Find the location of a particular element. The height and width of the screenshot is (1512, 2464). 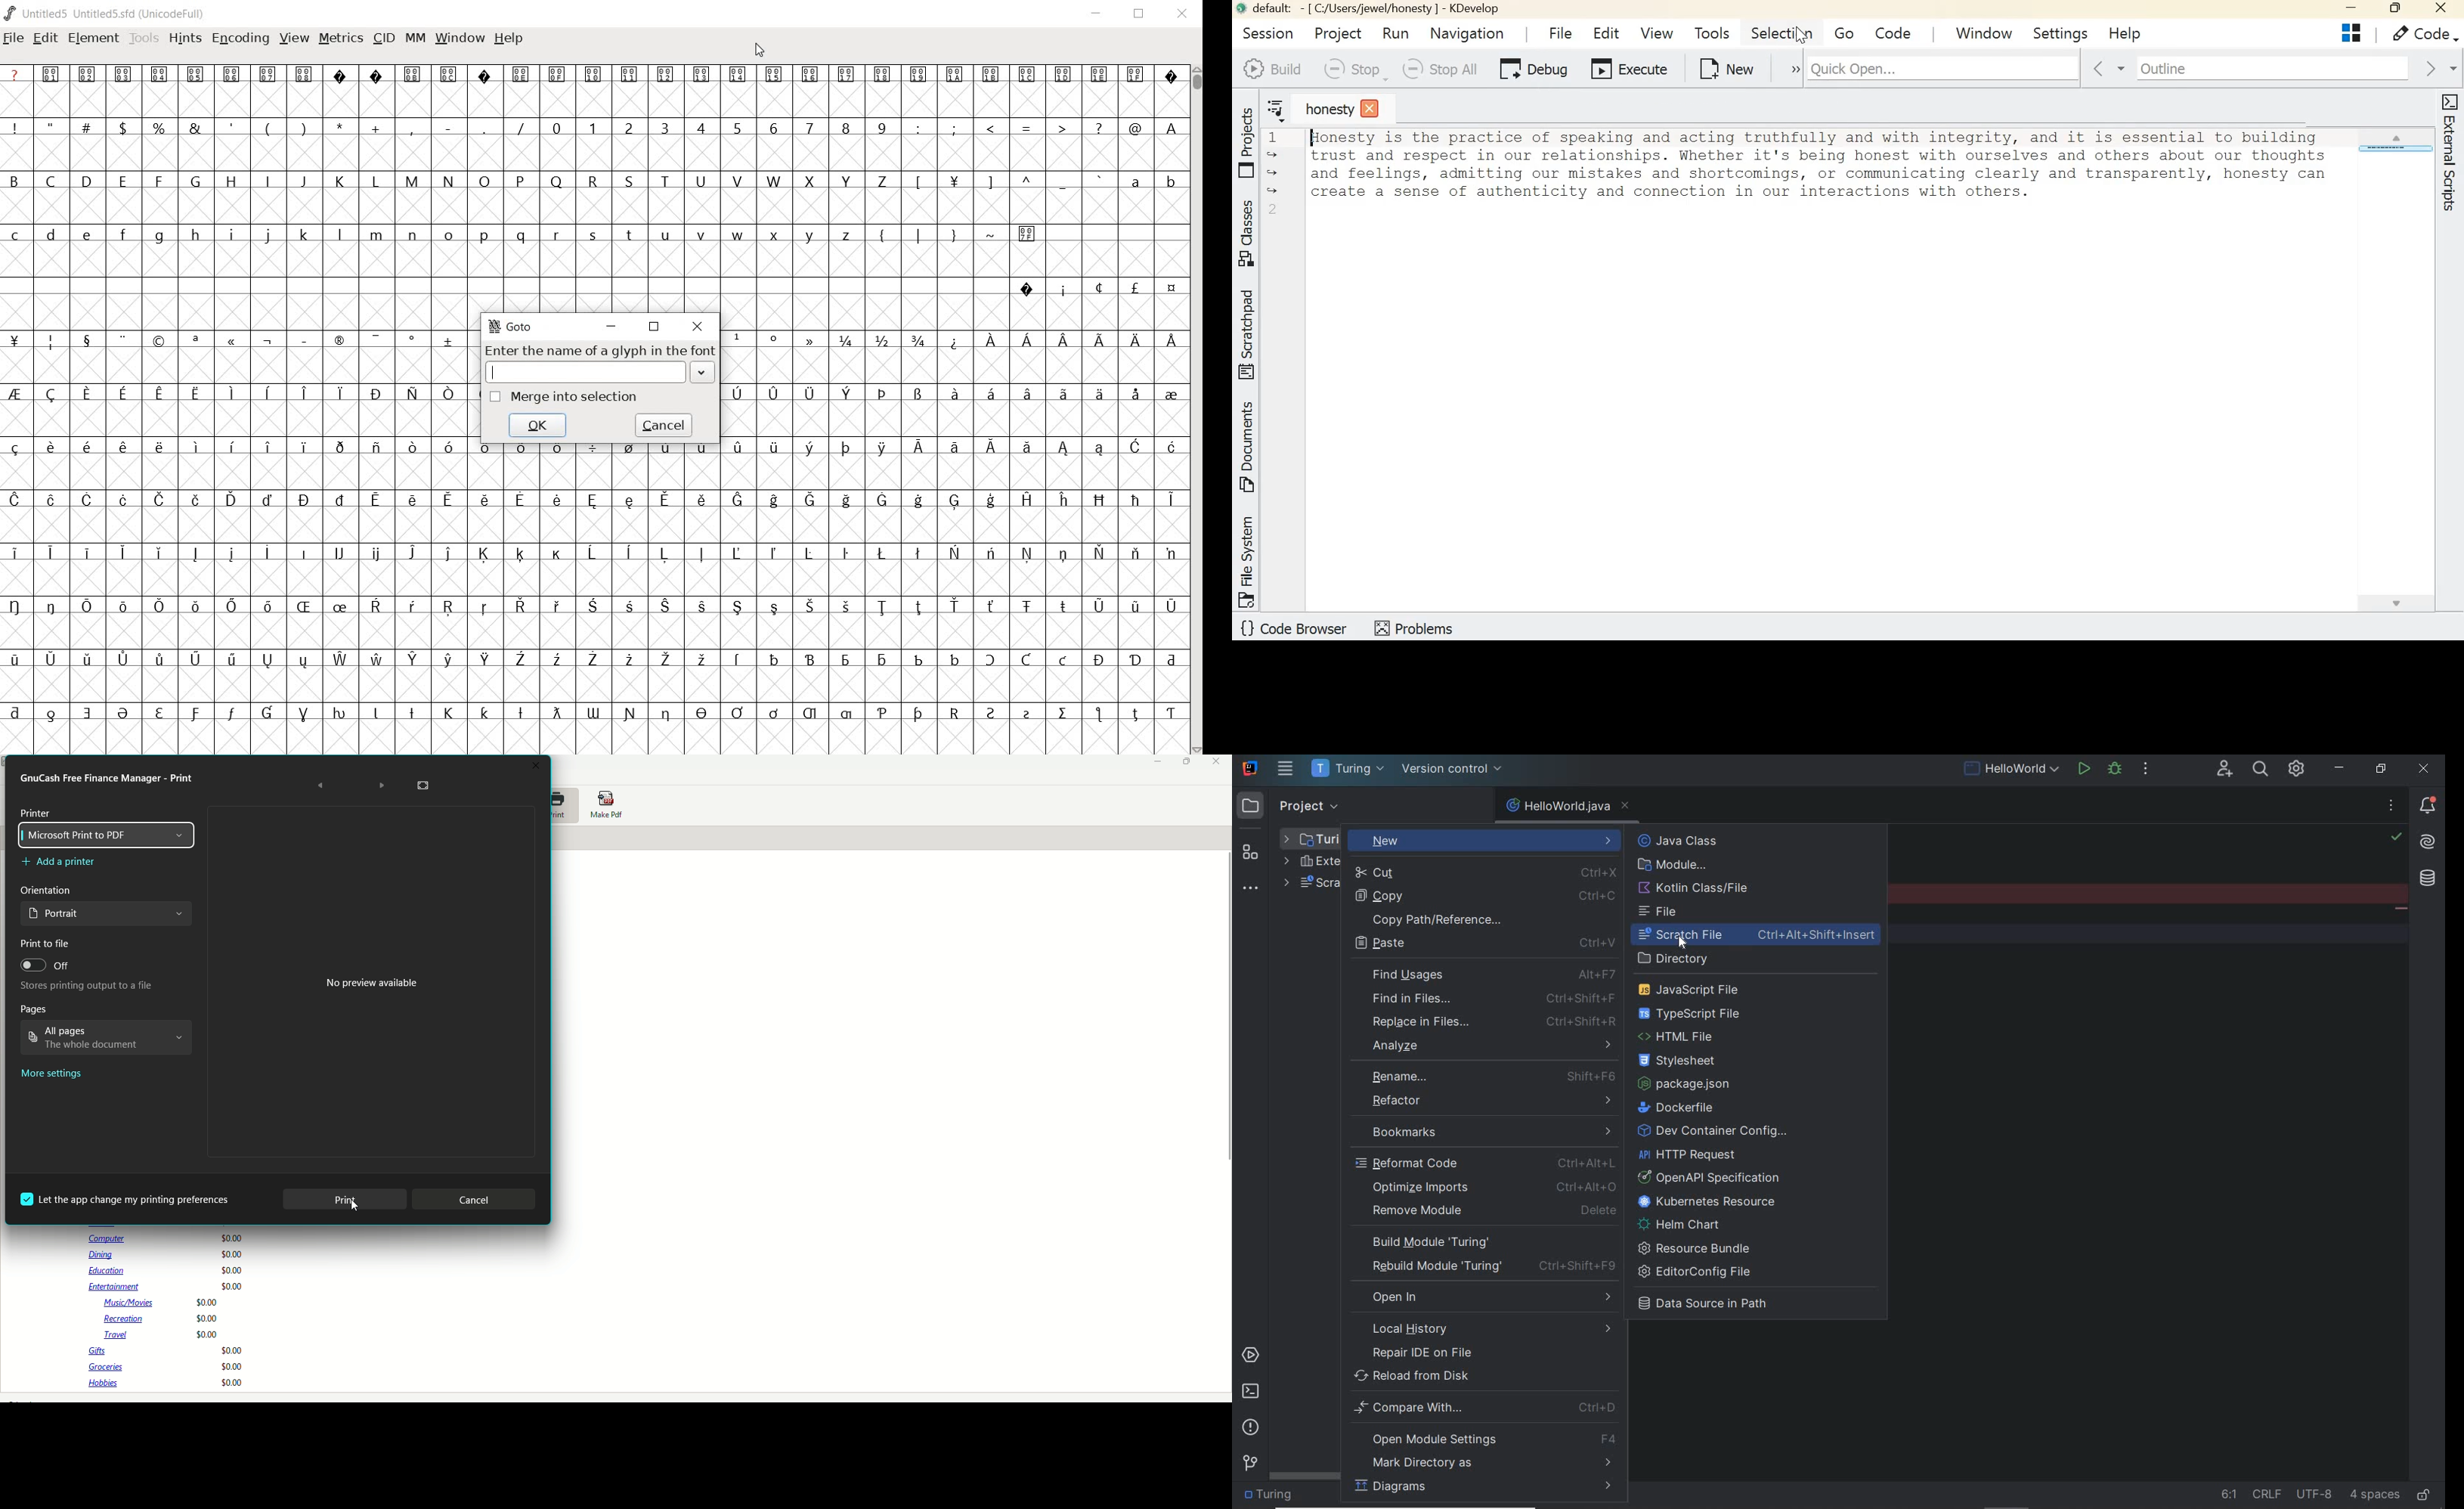

t is located at coordinates (630, 235).